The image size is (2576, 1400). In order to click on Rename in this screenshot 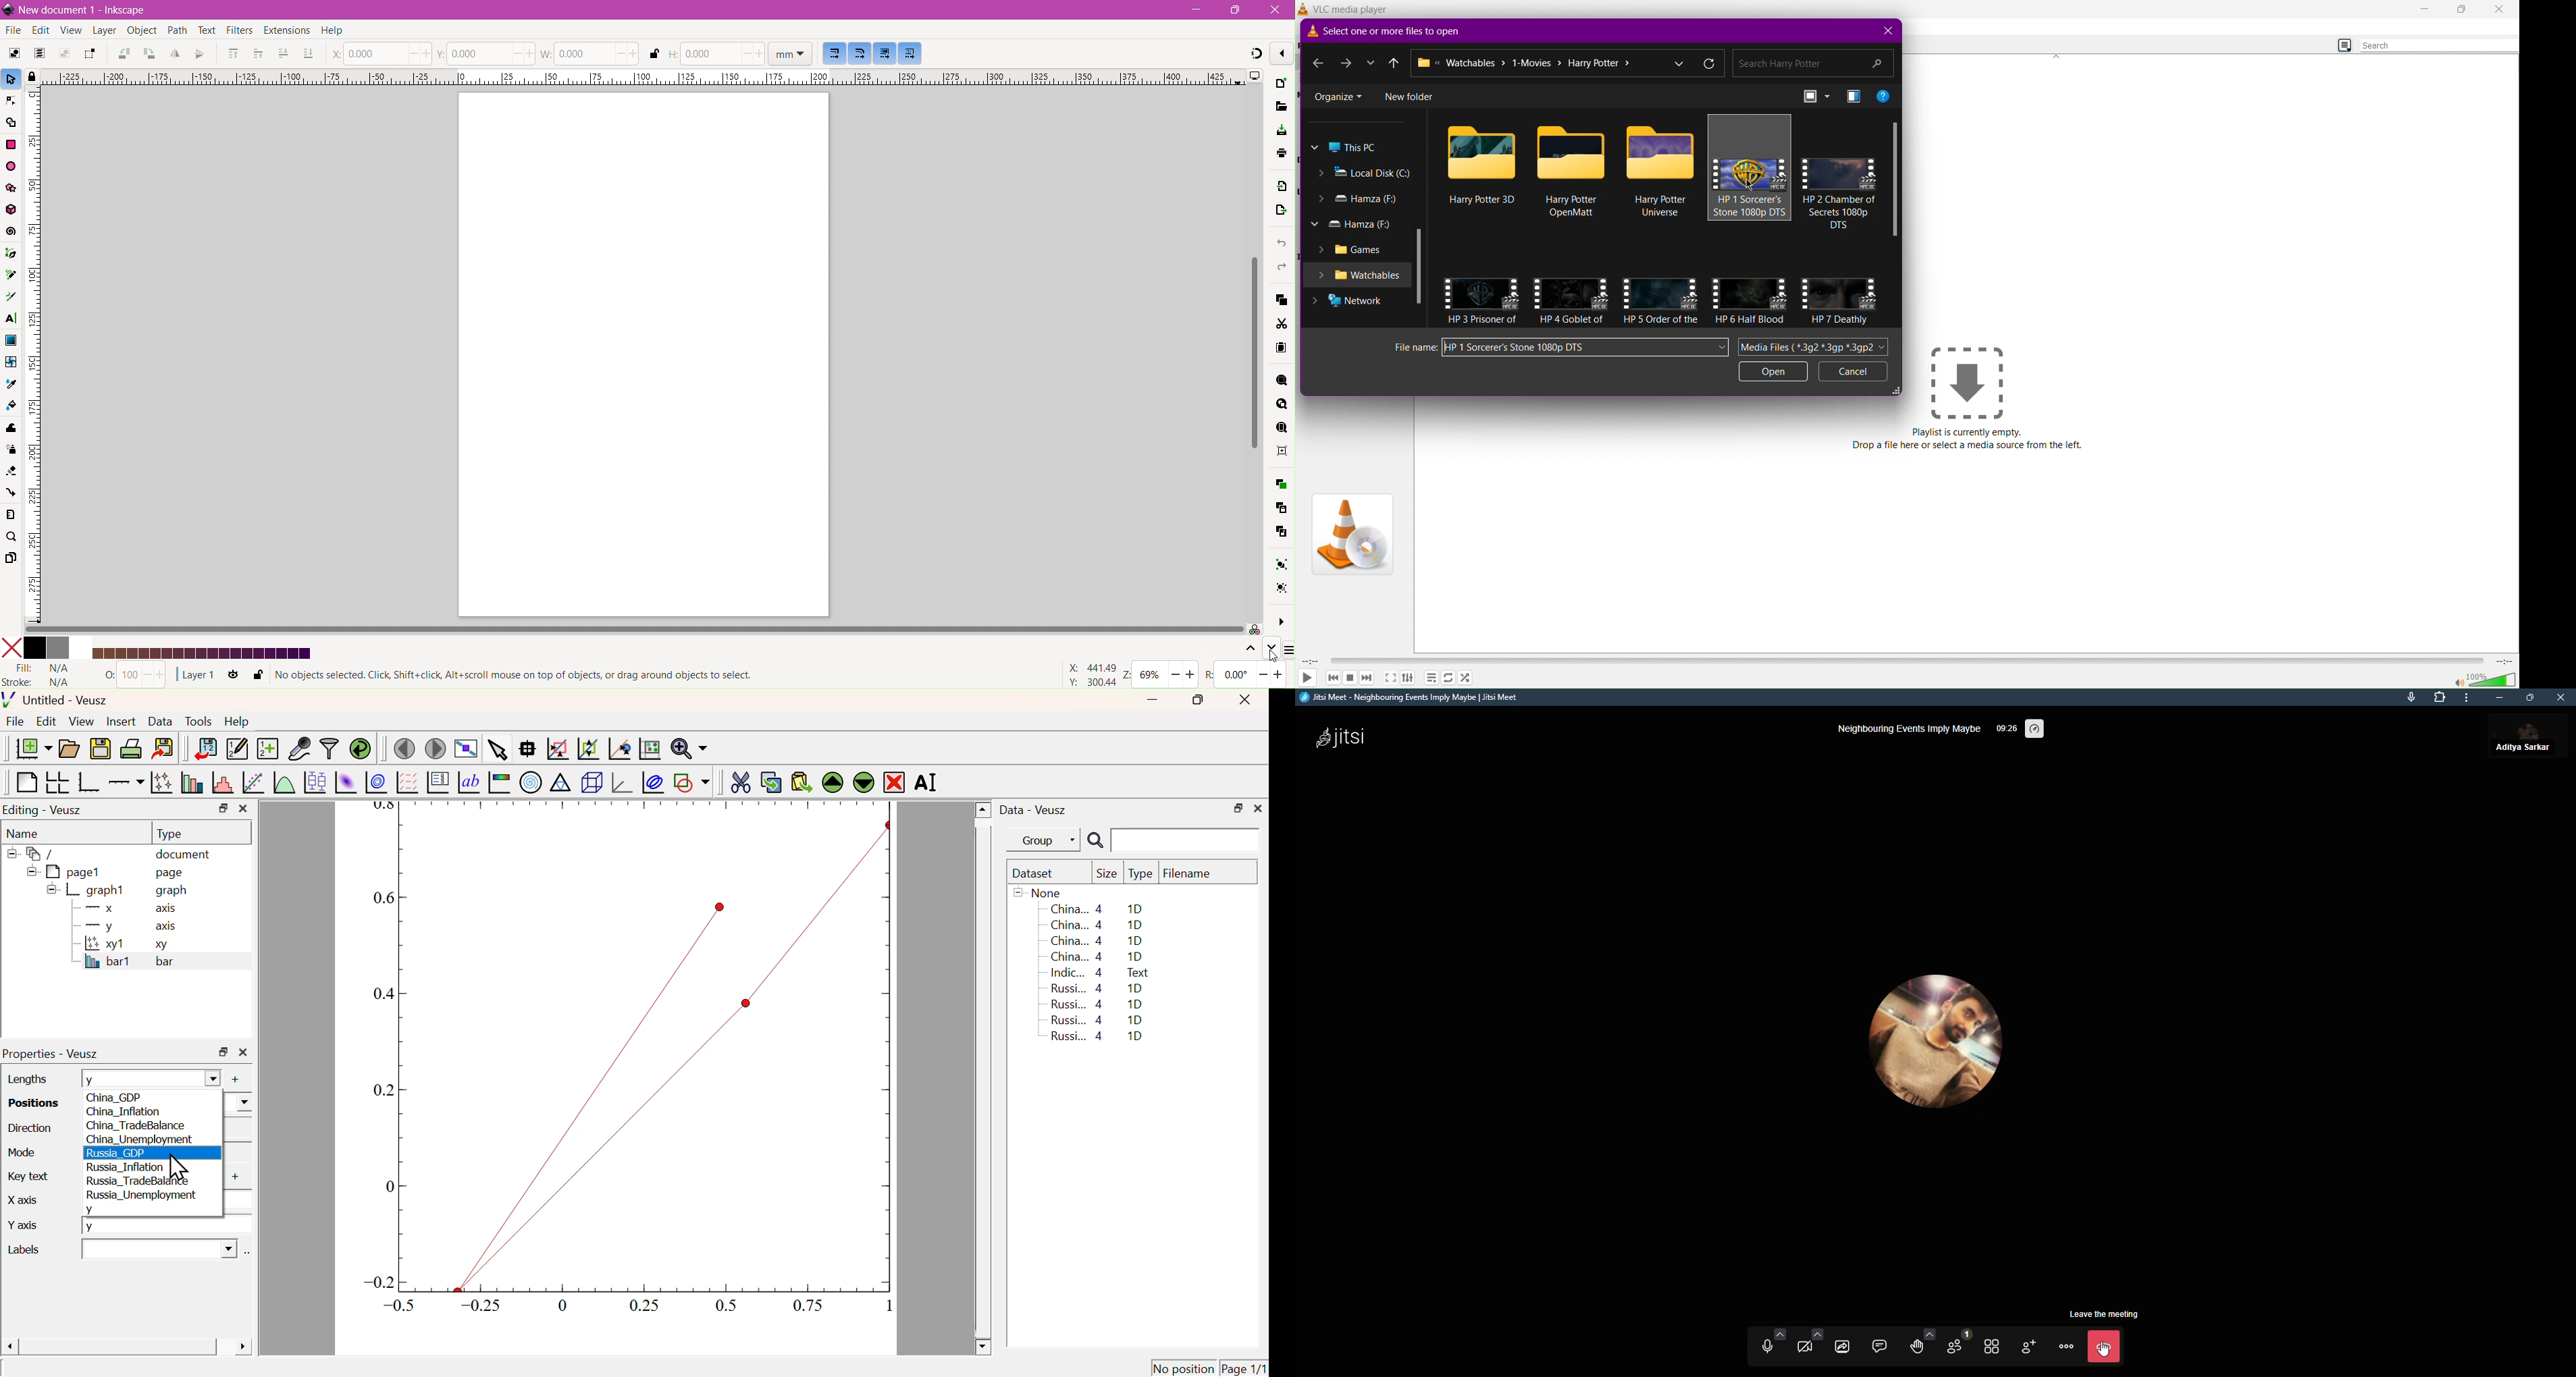, I will do `click(928, 782)`.